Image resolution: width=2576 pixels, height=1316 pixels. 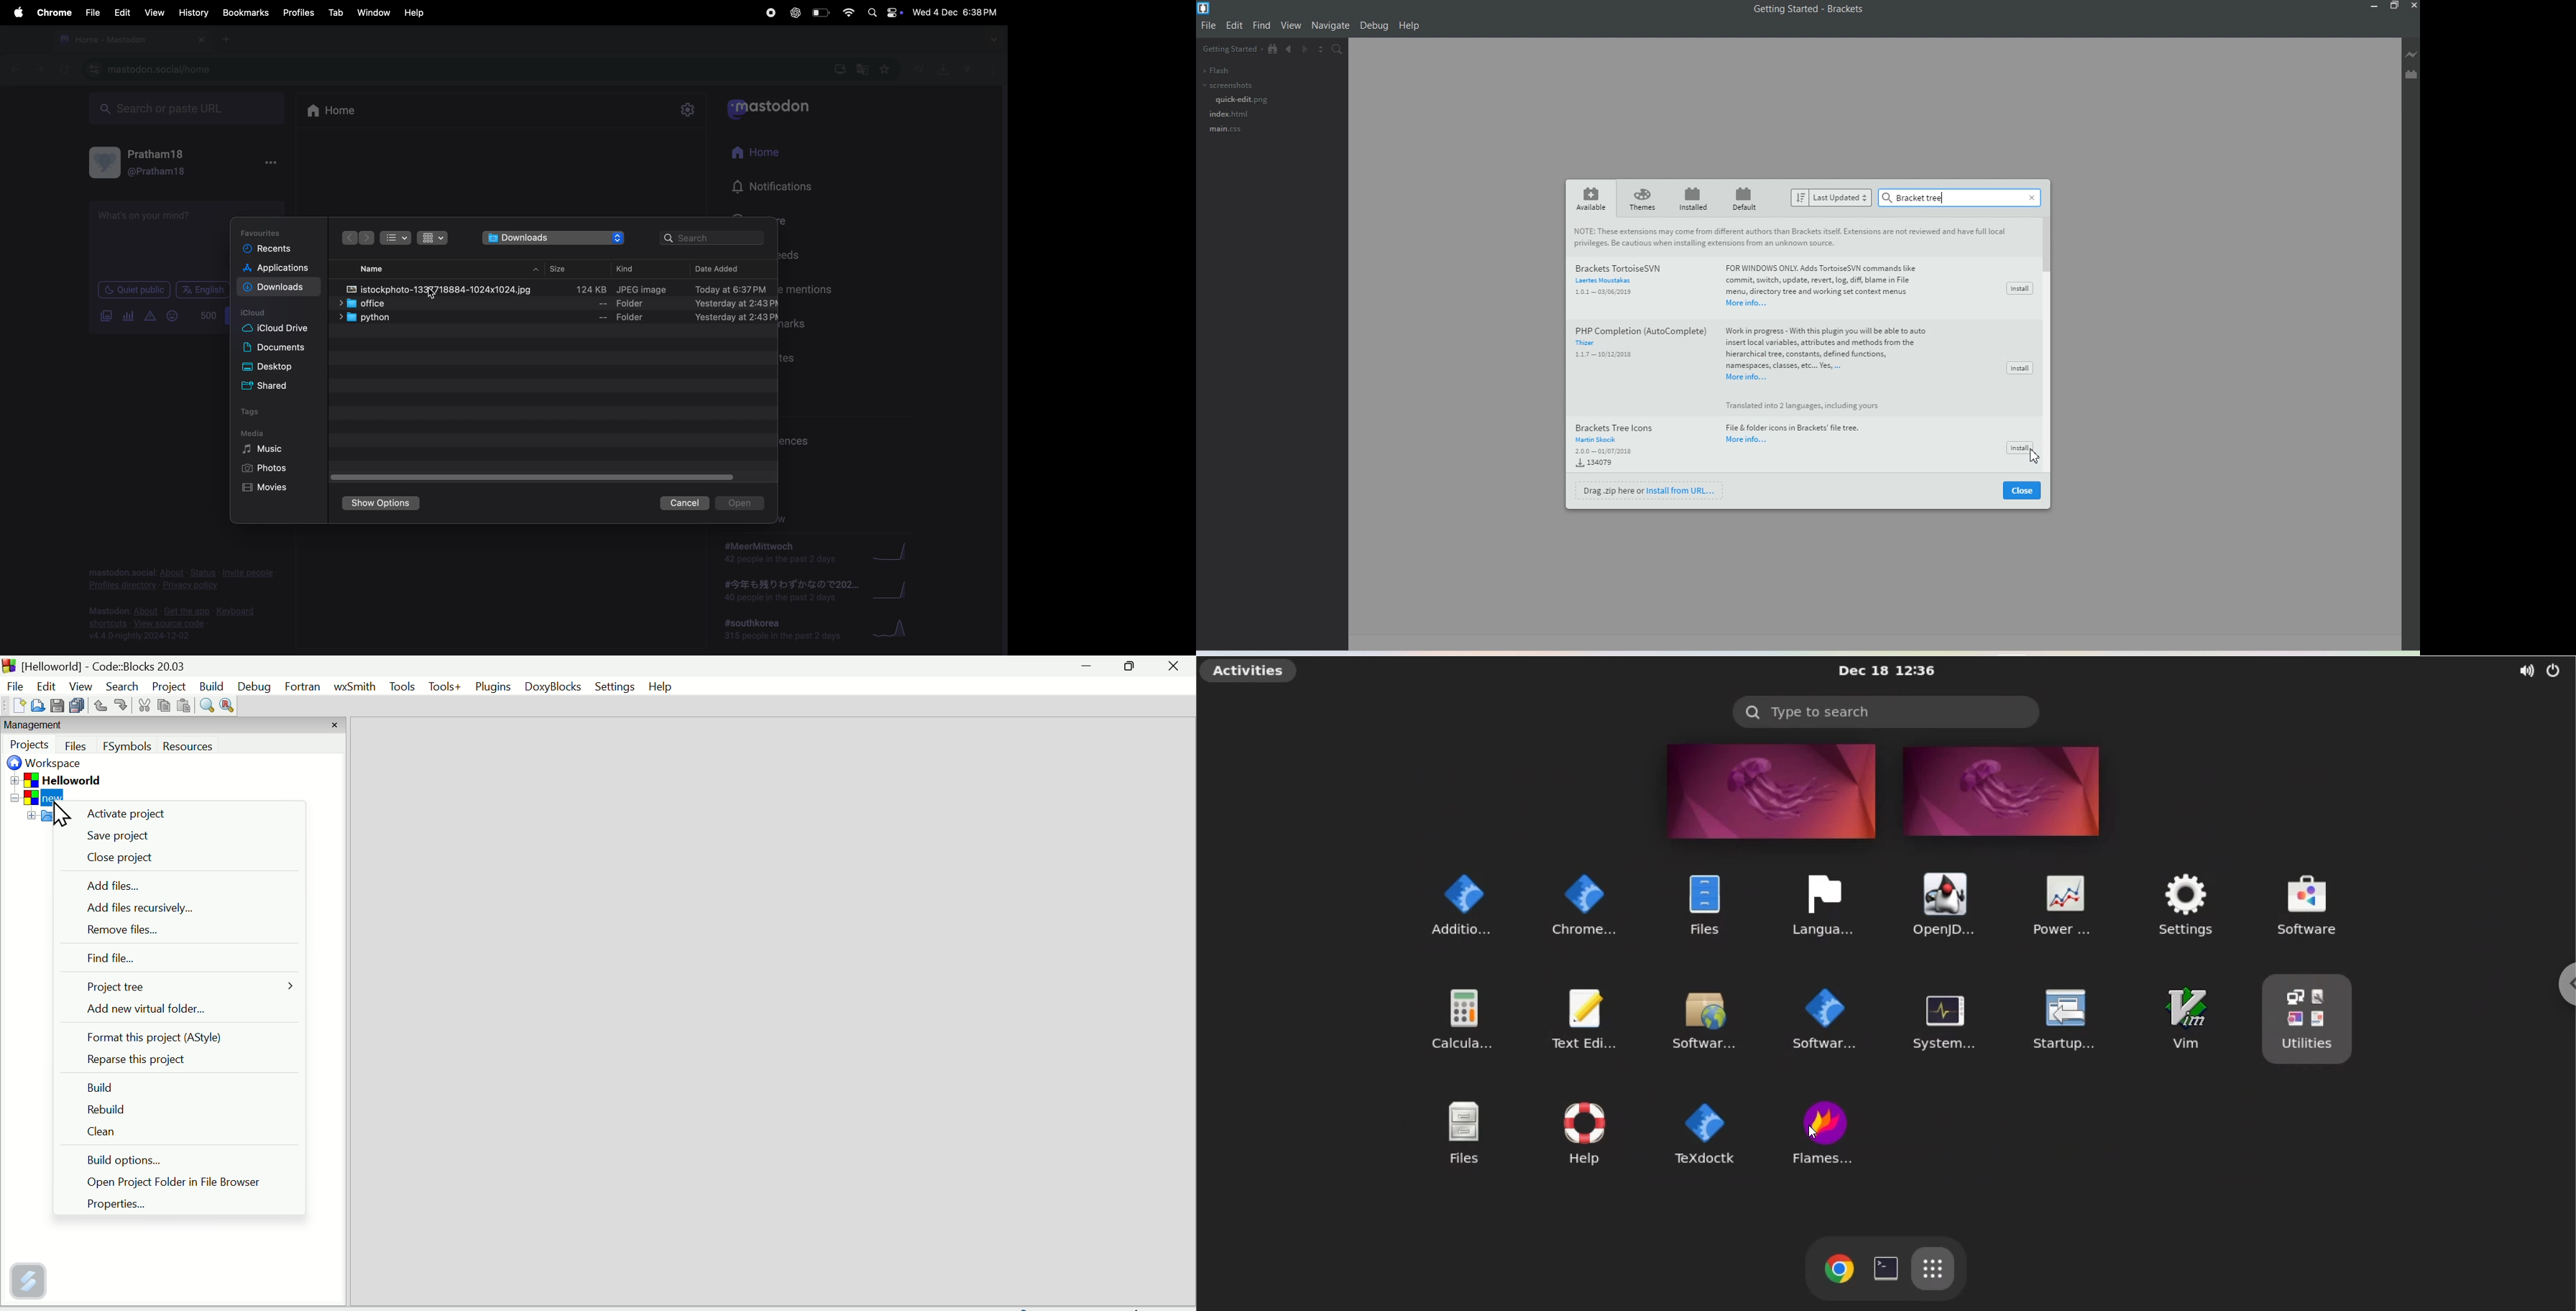 What do you see at coordinates (254, 685) in the screenshot?
I see `Debug ` at bounding box center [254, 685].